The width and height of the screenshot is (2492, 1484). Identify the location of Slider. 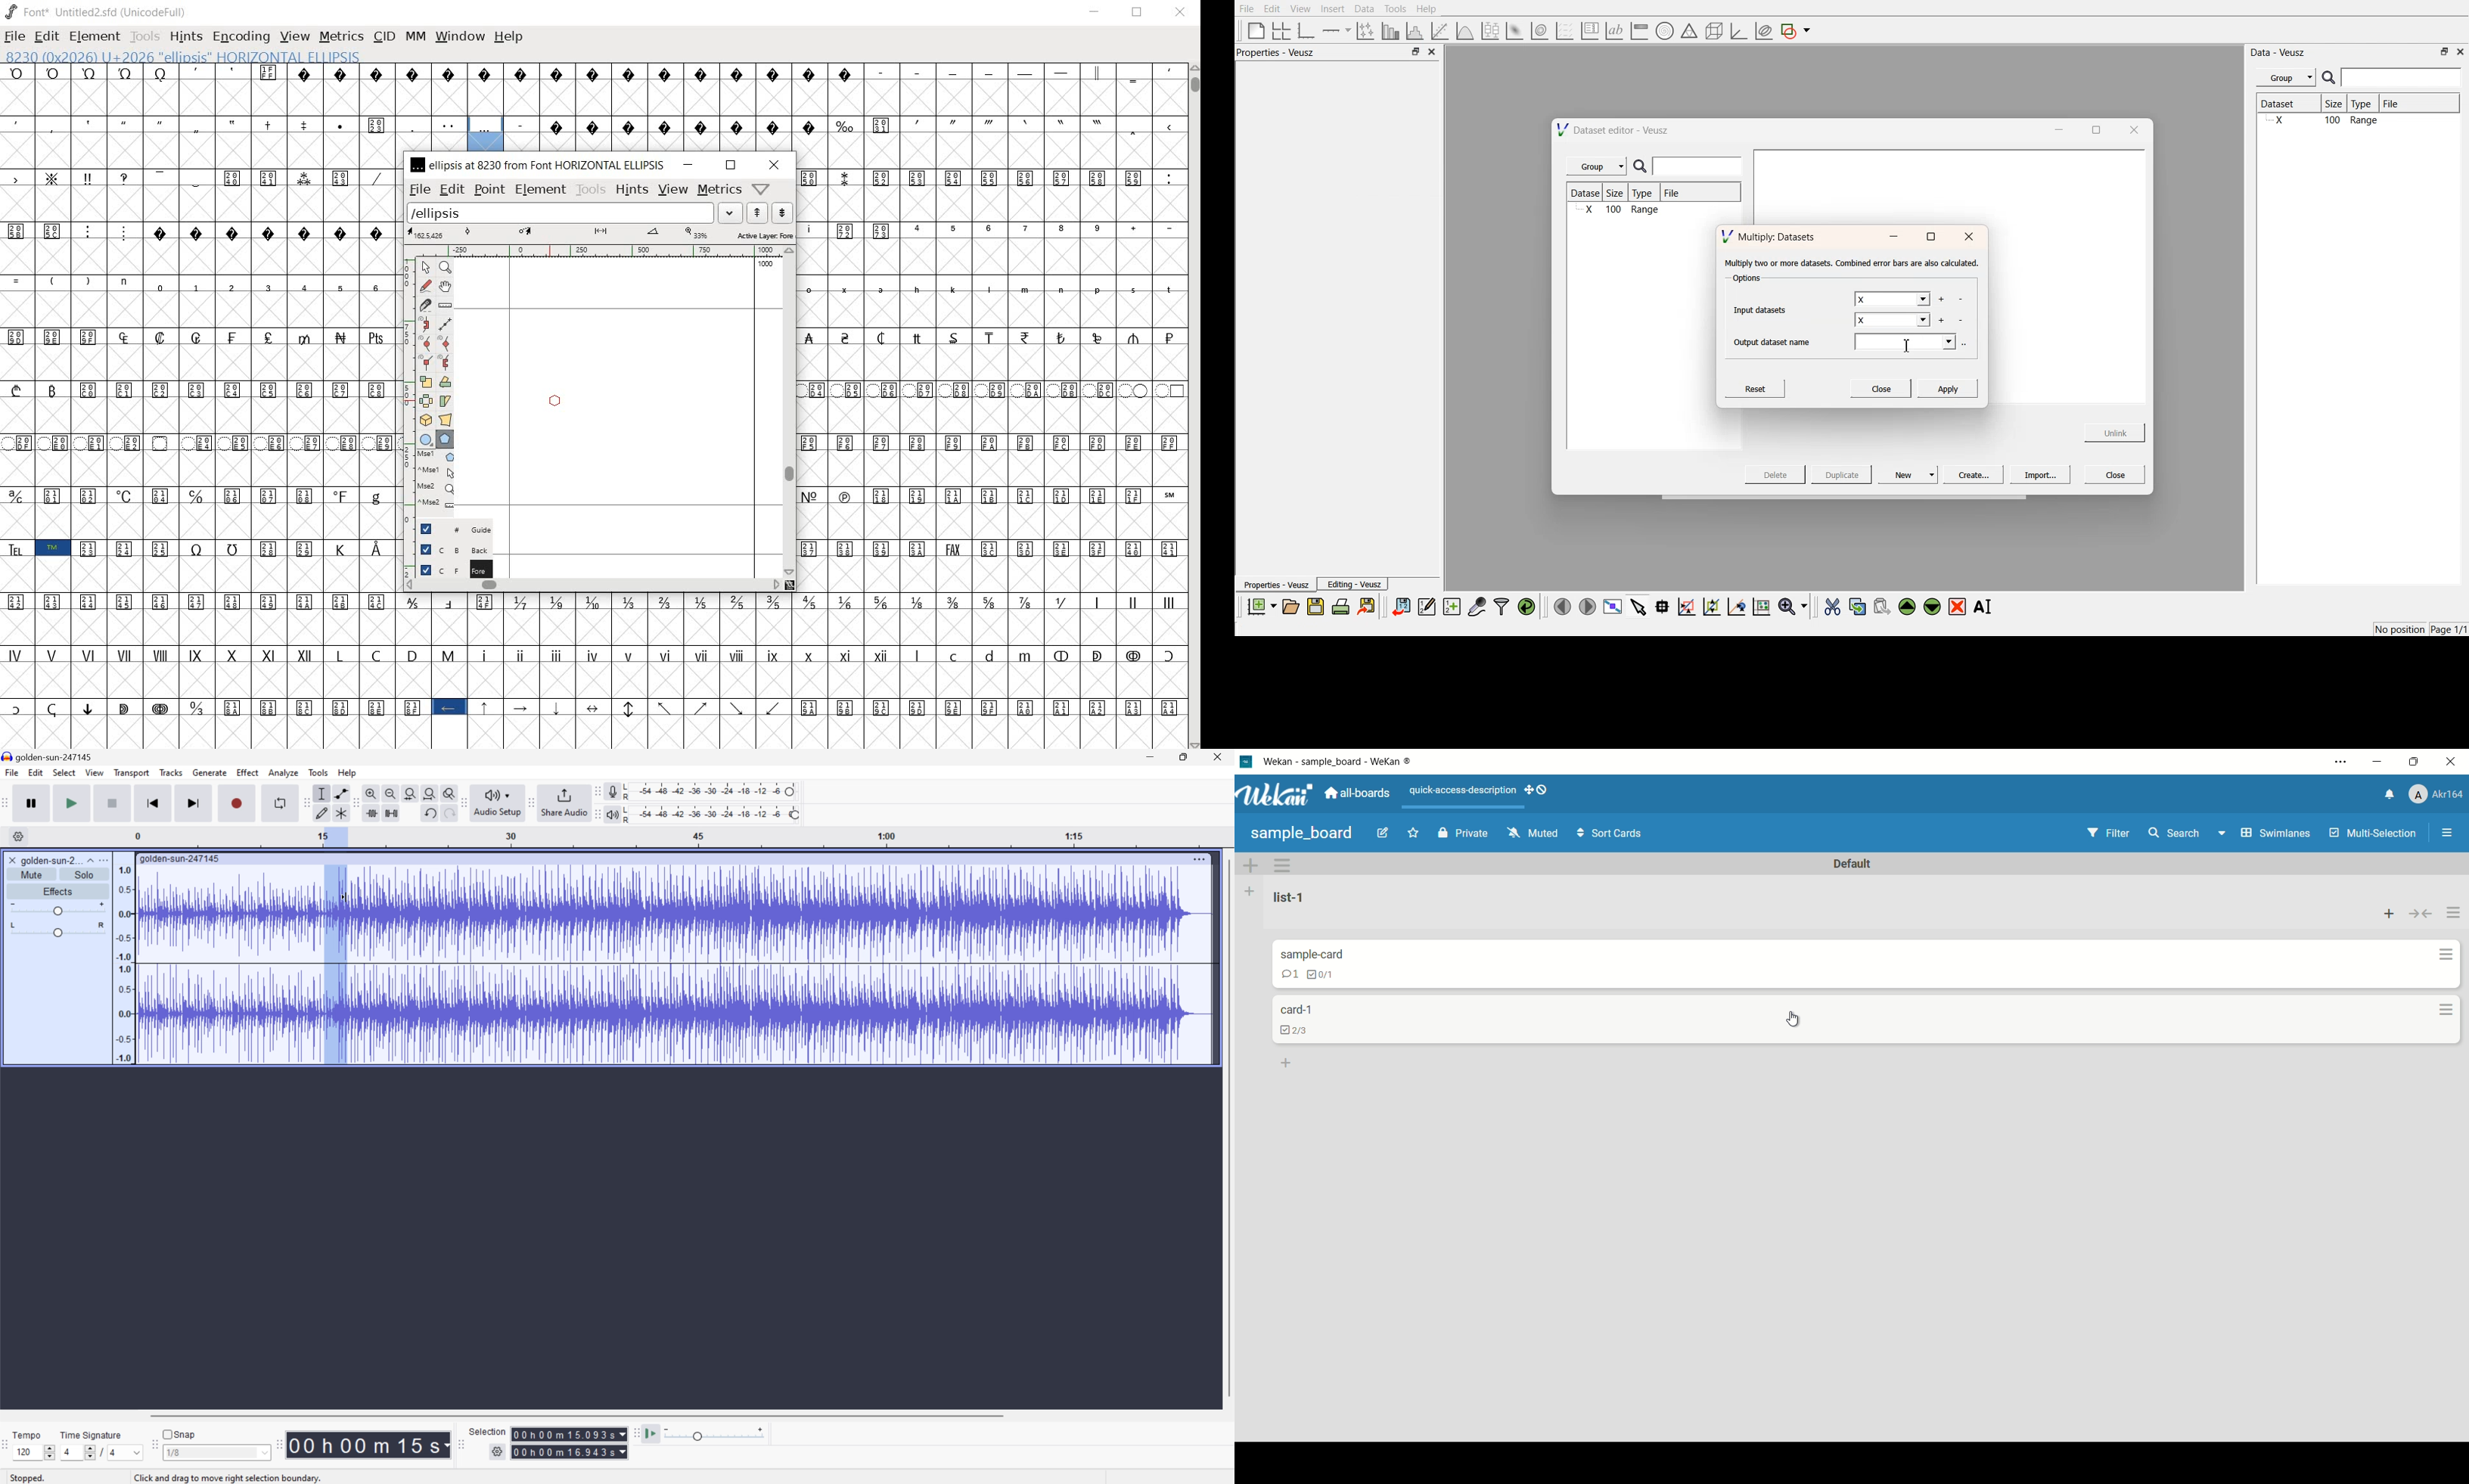
(56, 931).